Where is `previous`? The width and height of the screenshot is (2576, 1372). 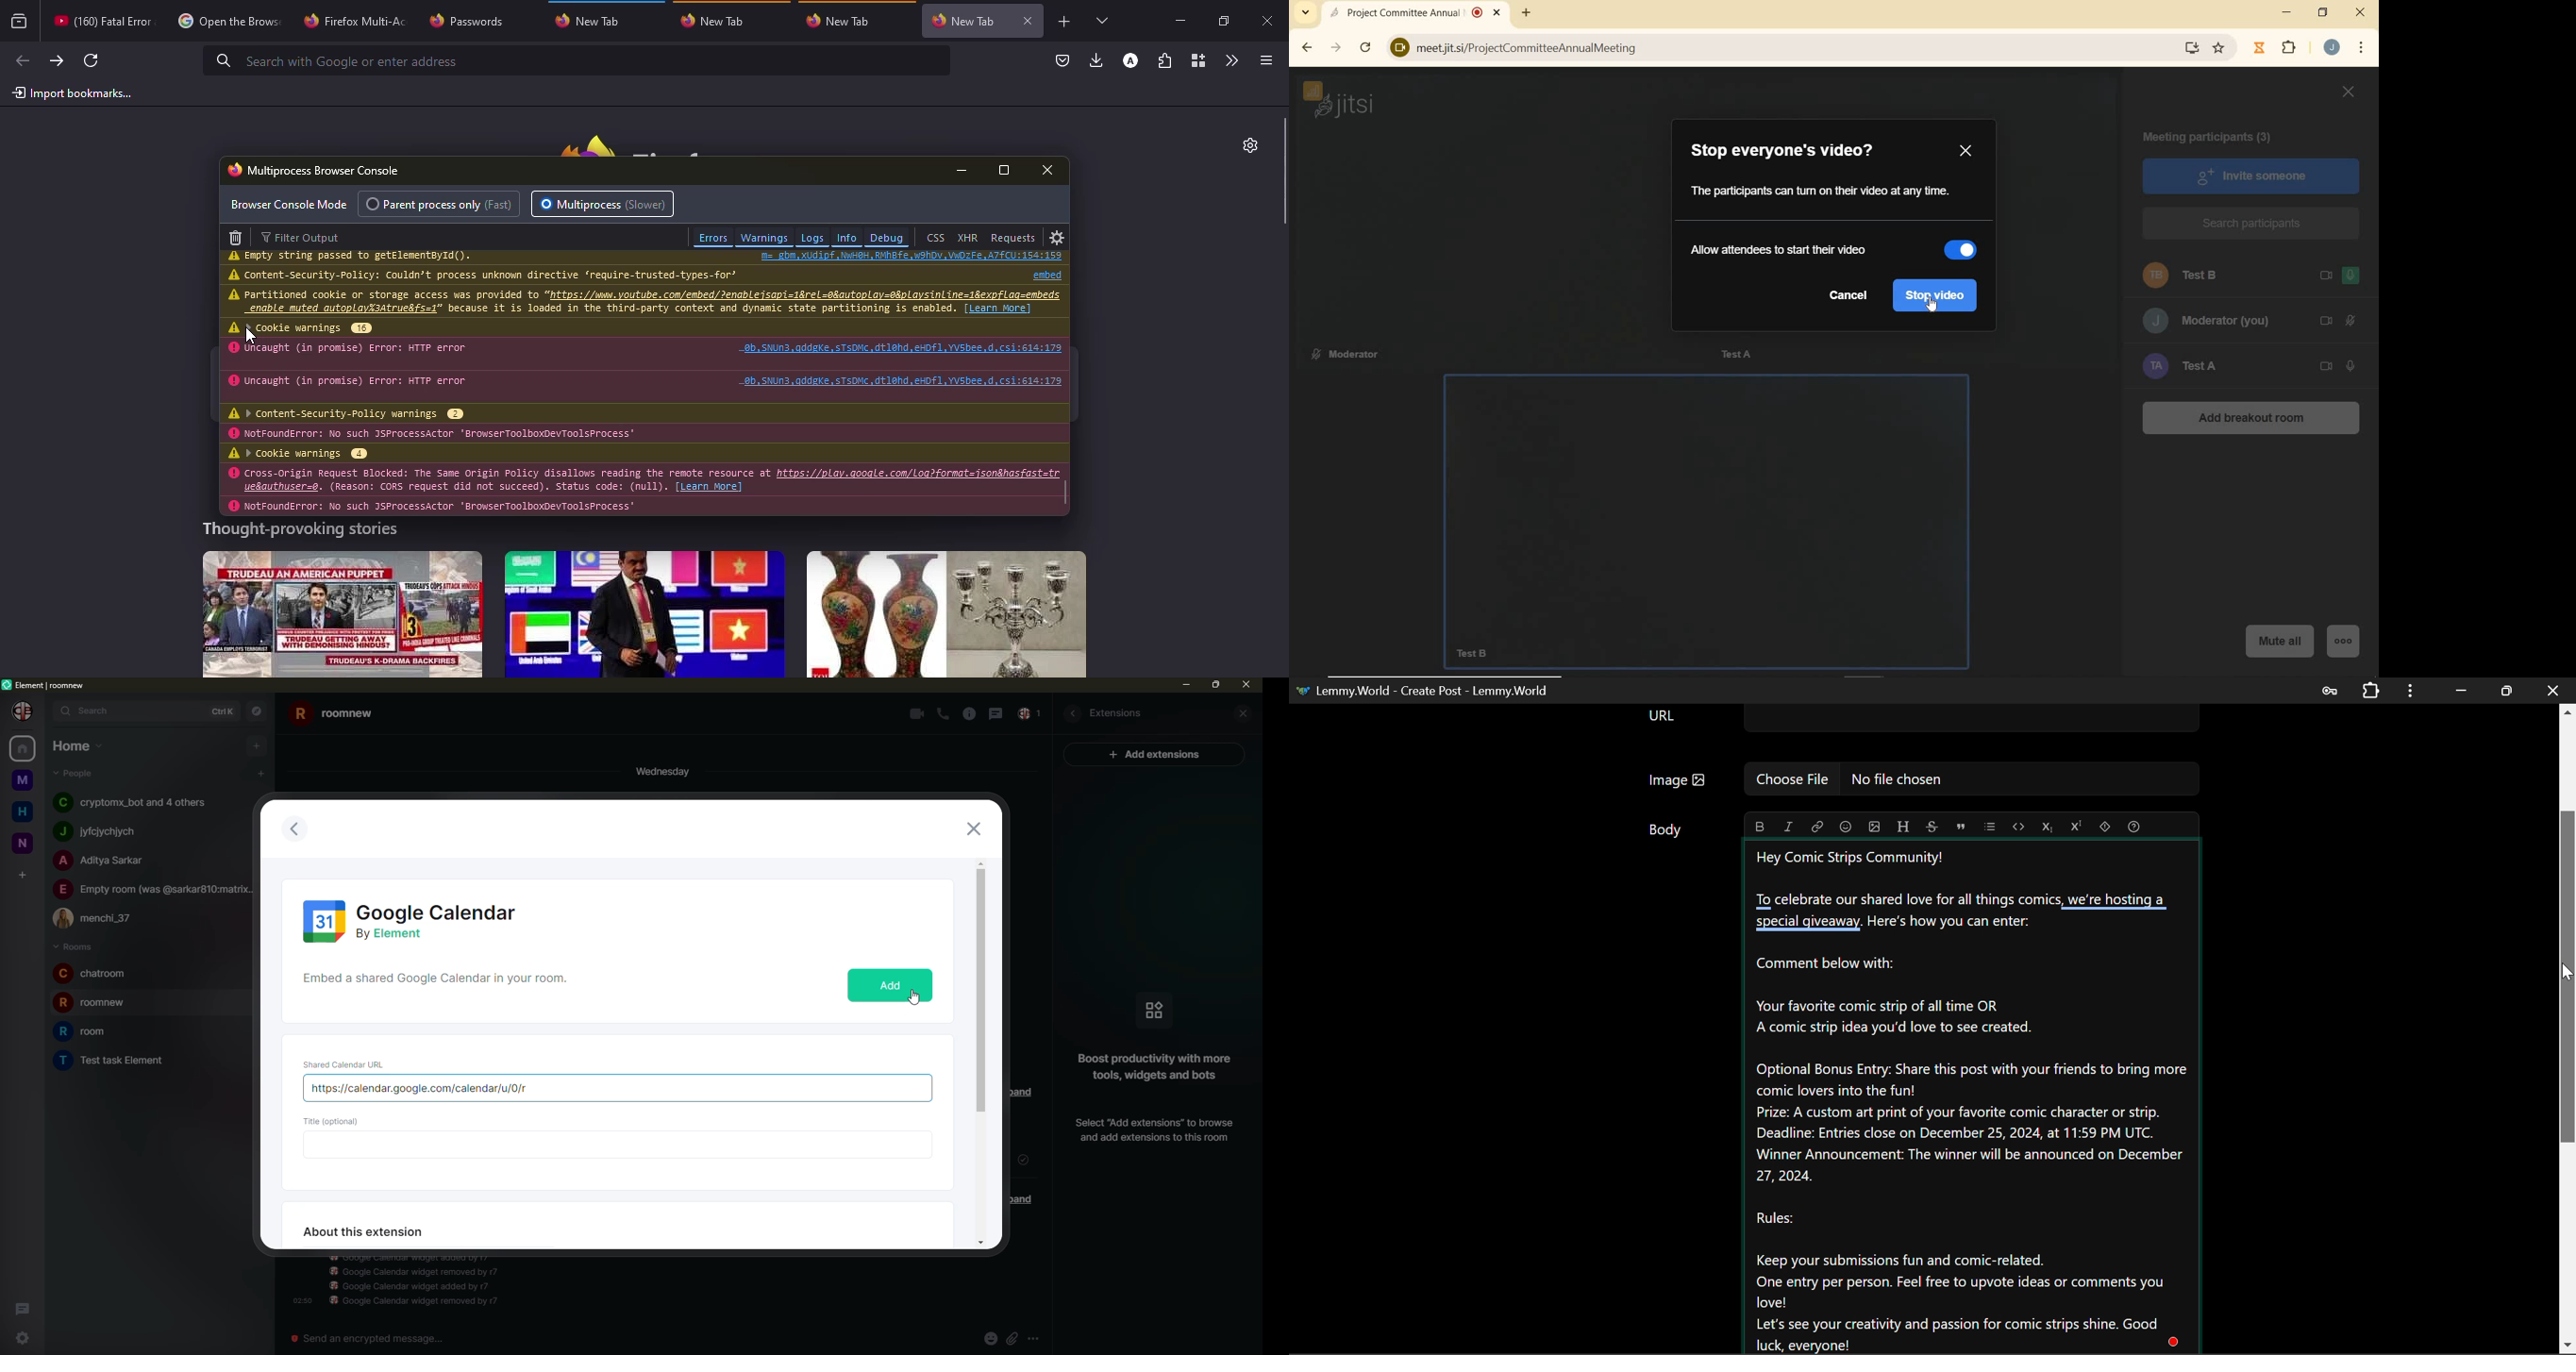 previous is located at coordinates (299, 831).